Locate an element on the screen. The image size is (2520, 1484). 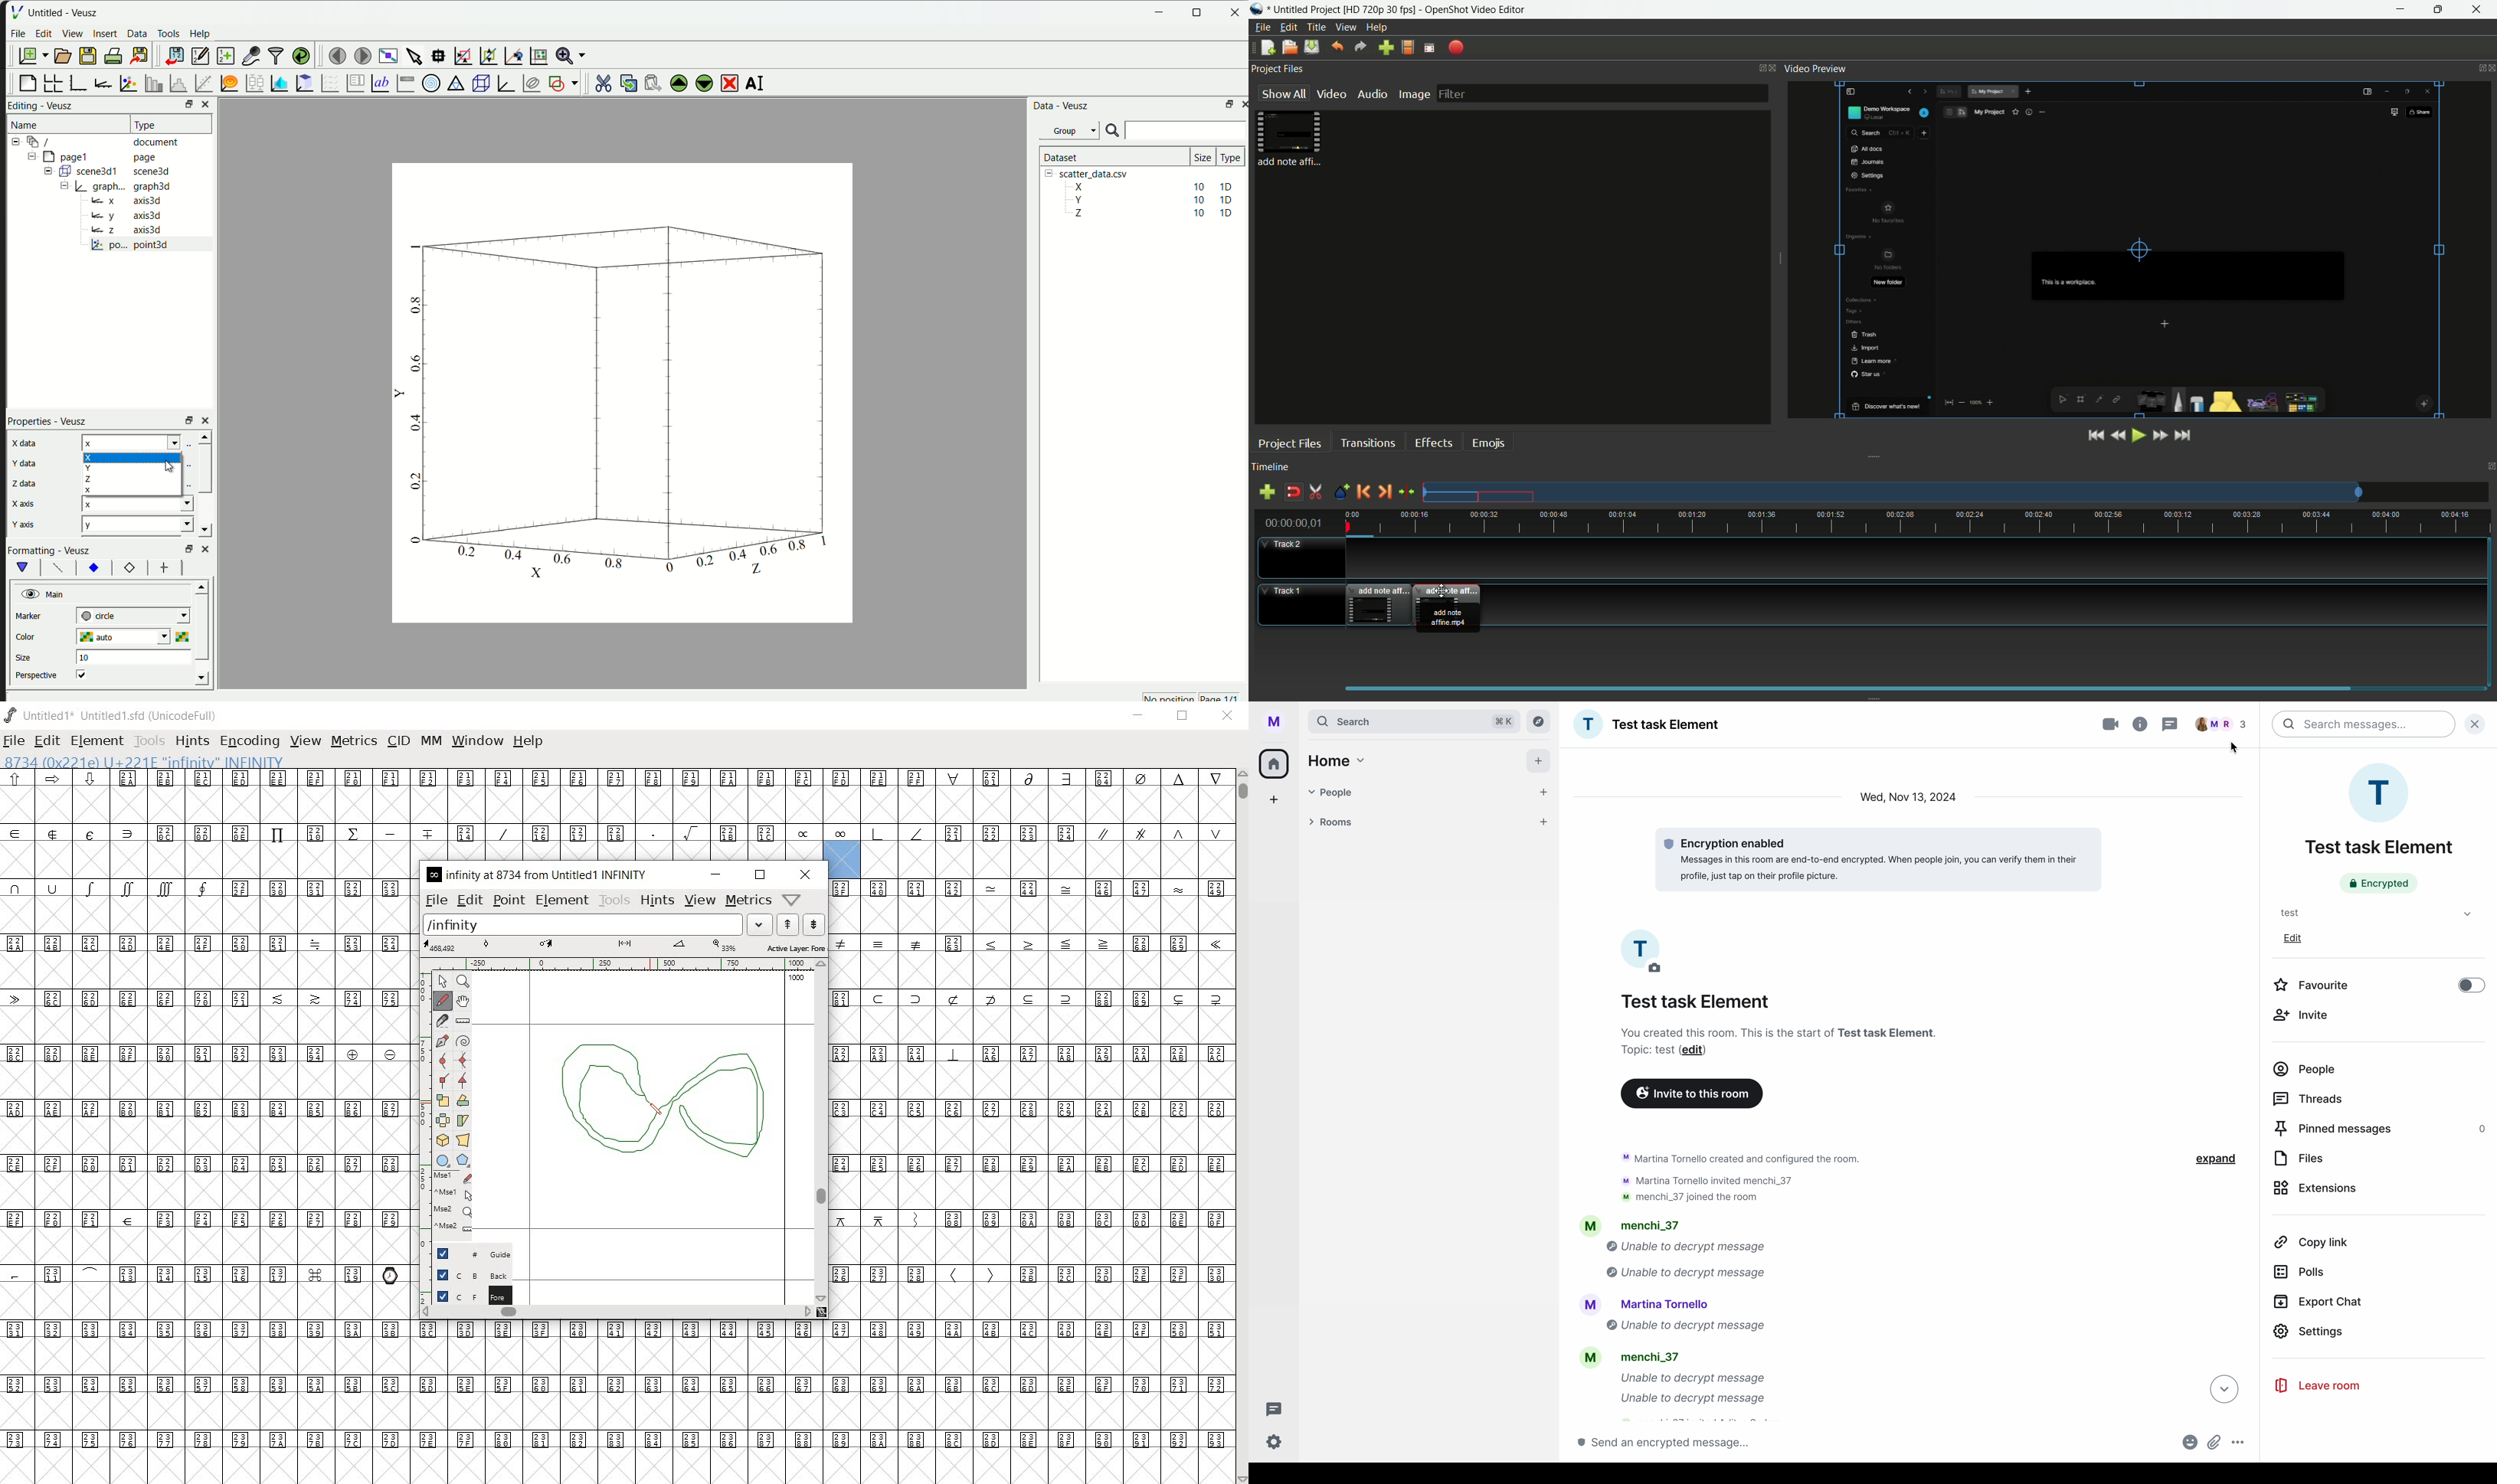
close app is located at coordinates (2478, 10).